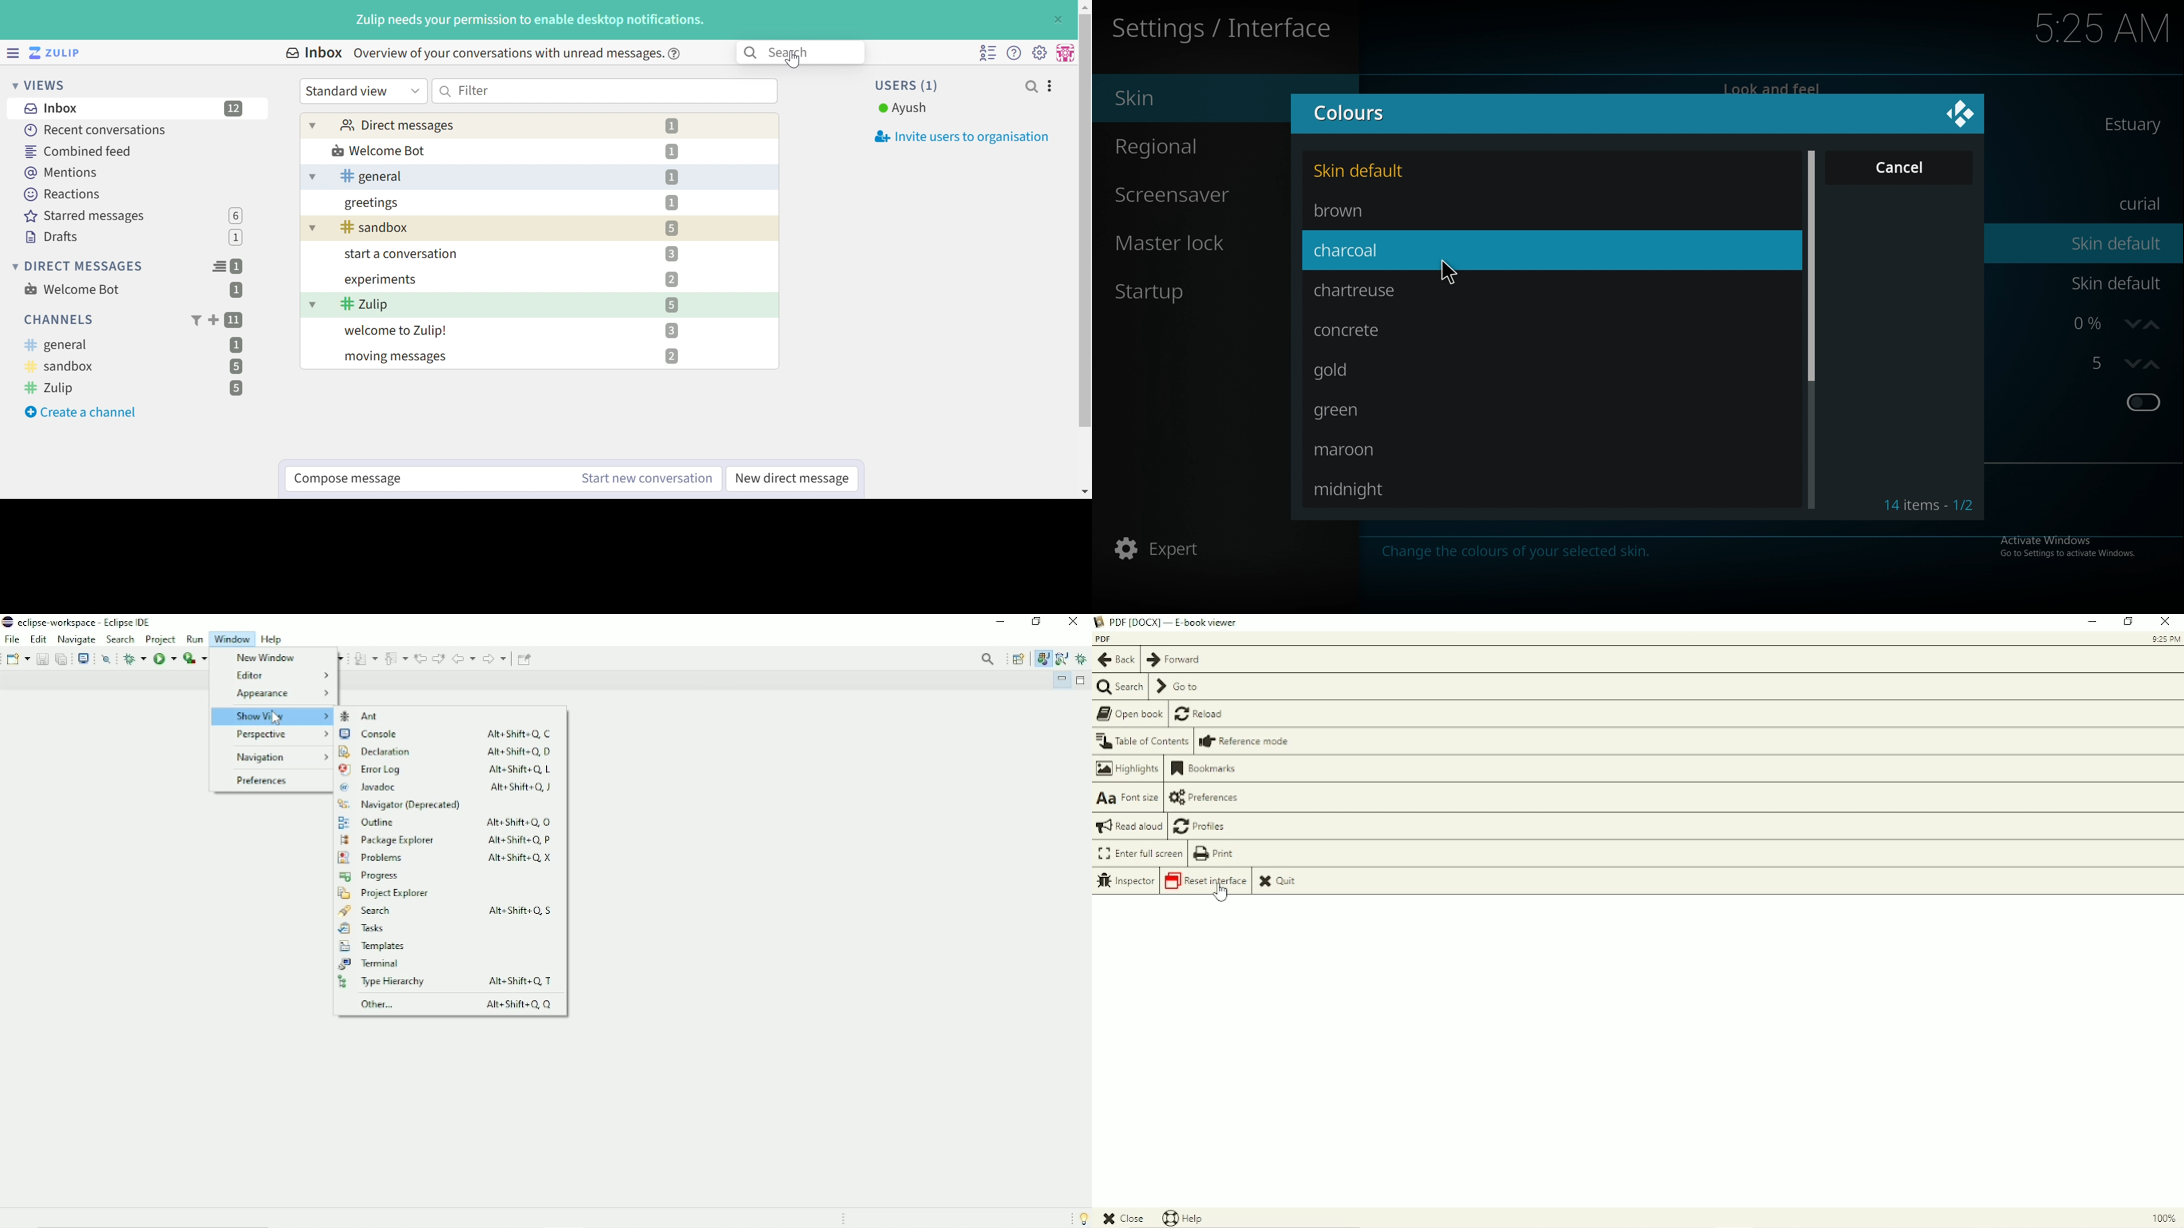 This screenshot has width=2184, height=1232. I want to click on #general, so click(56, 345).